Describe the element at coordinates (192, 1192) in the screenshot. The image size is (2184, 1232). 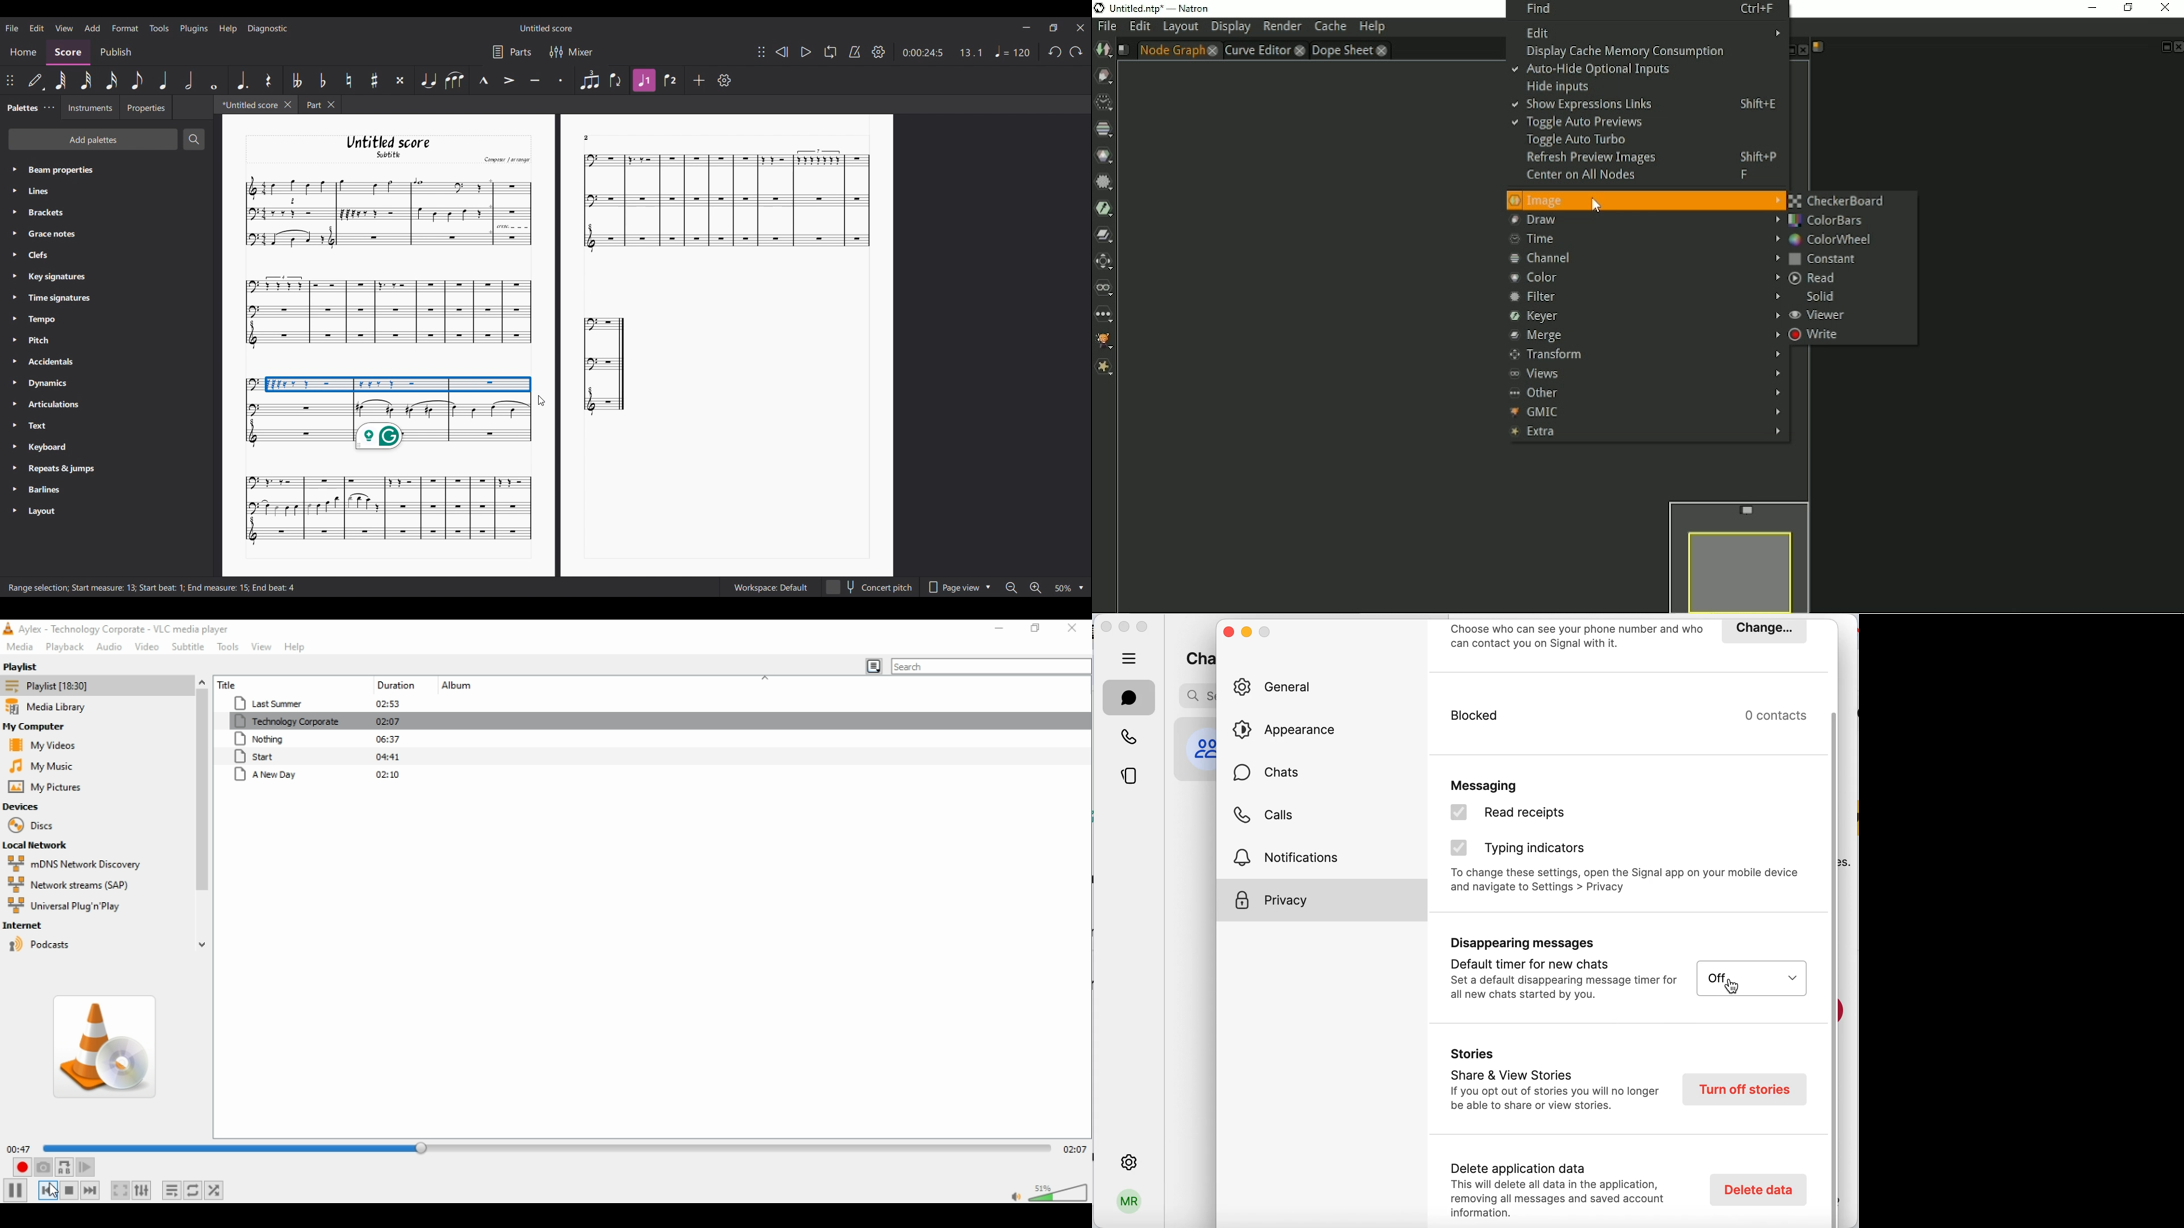
I see `click to toggle between loop all, loop one, and no loop` at that location.